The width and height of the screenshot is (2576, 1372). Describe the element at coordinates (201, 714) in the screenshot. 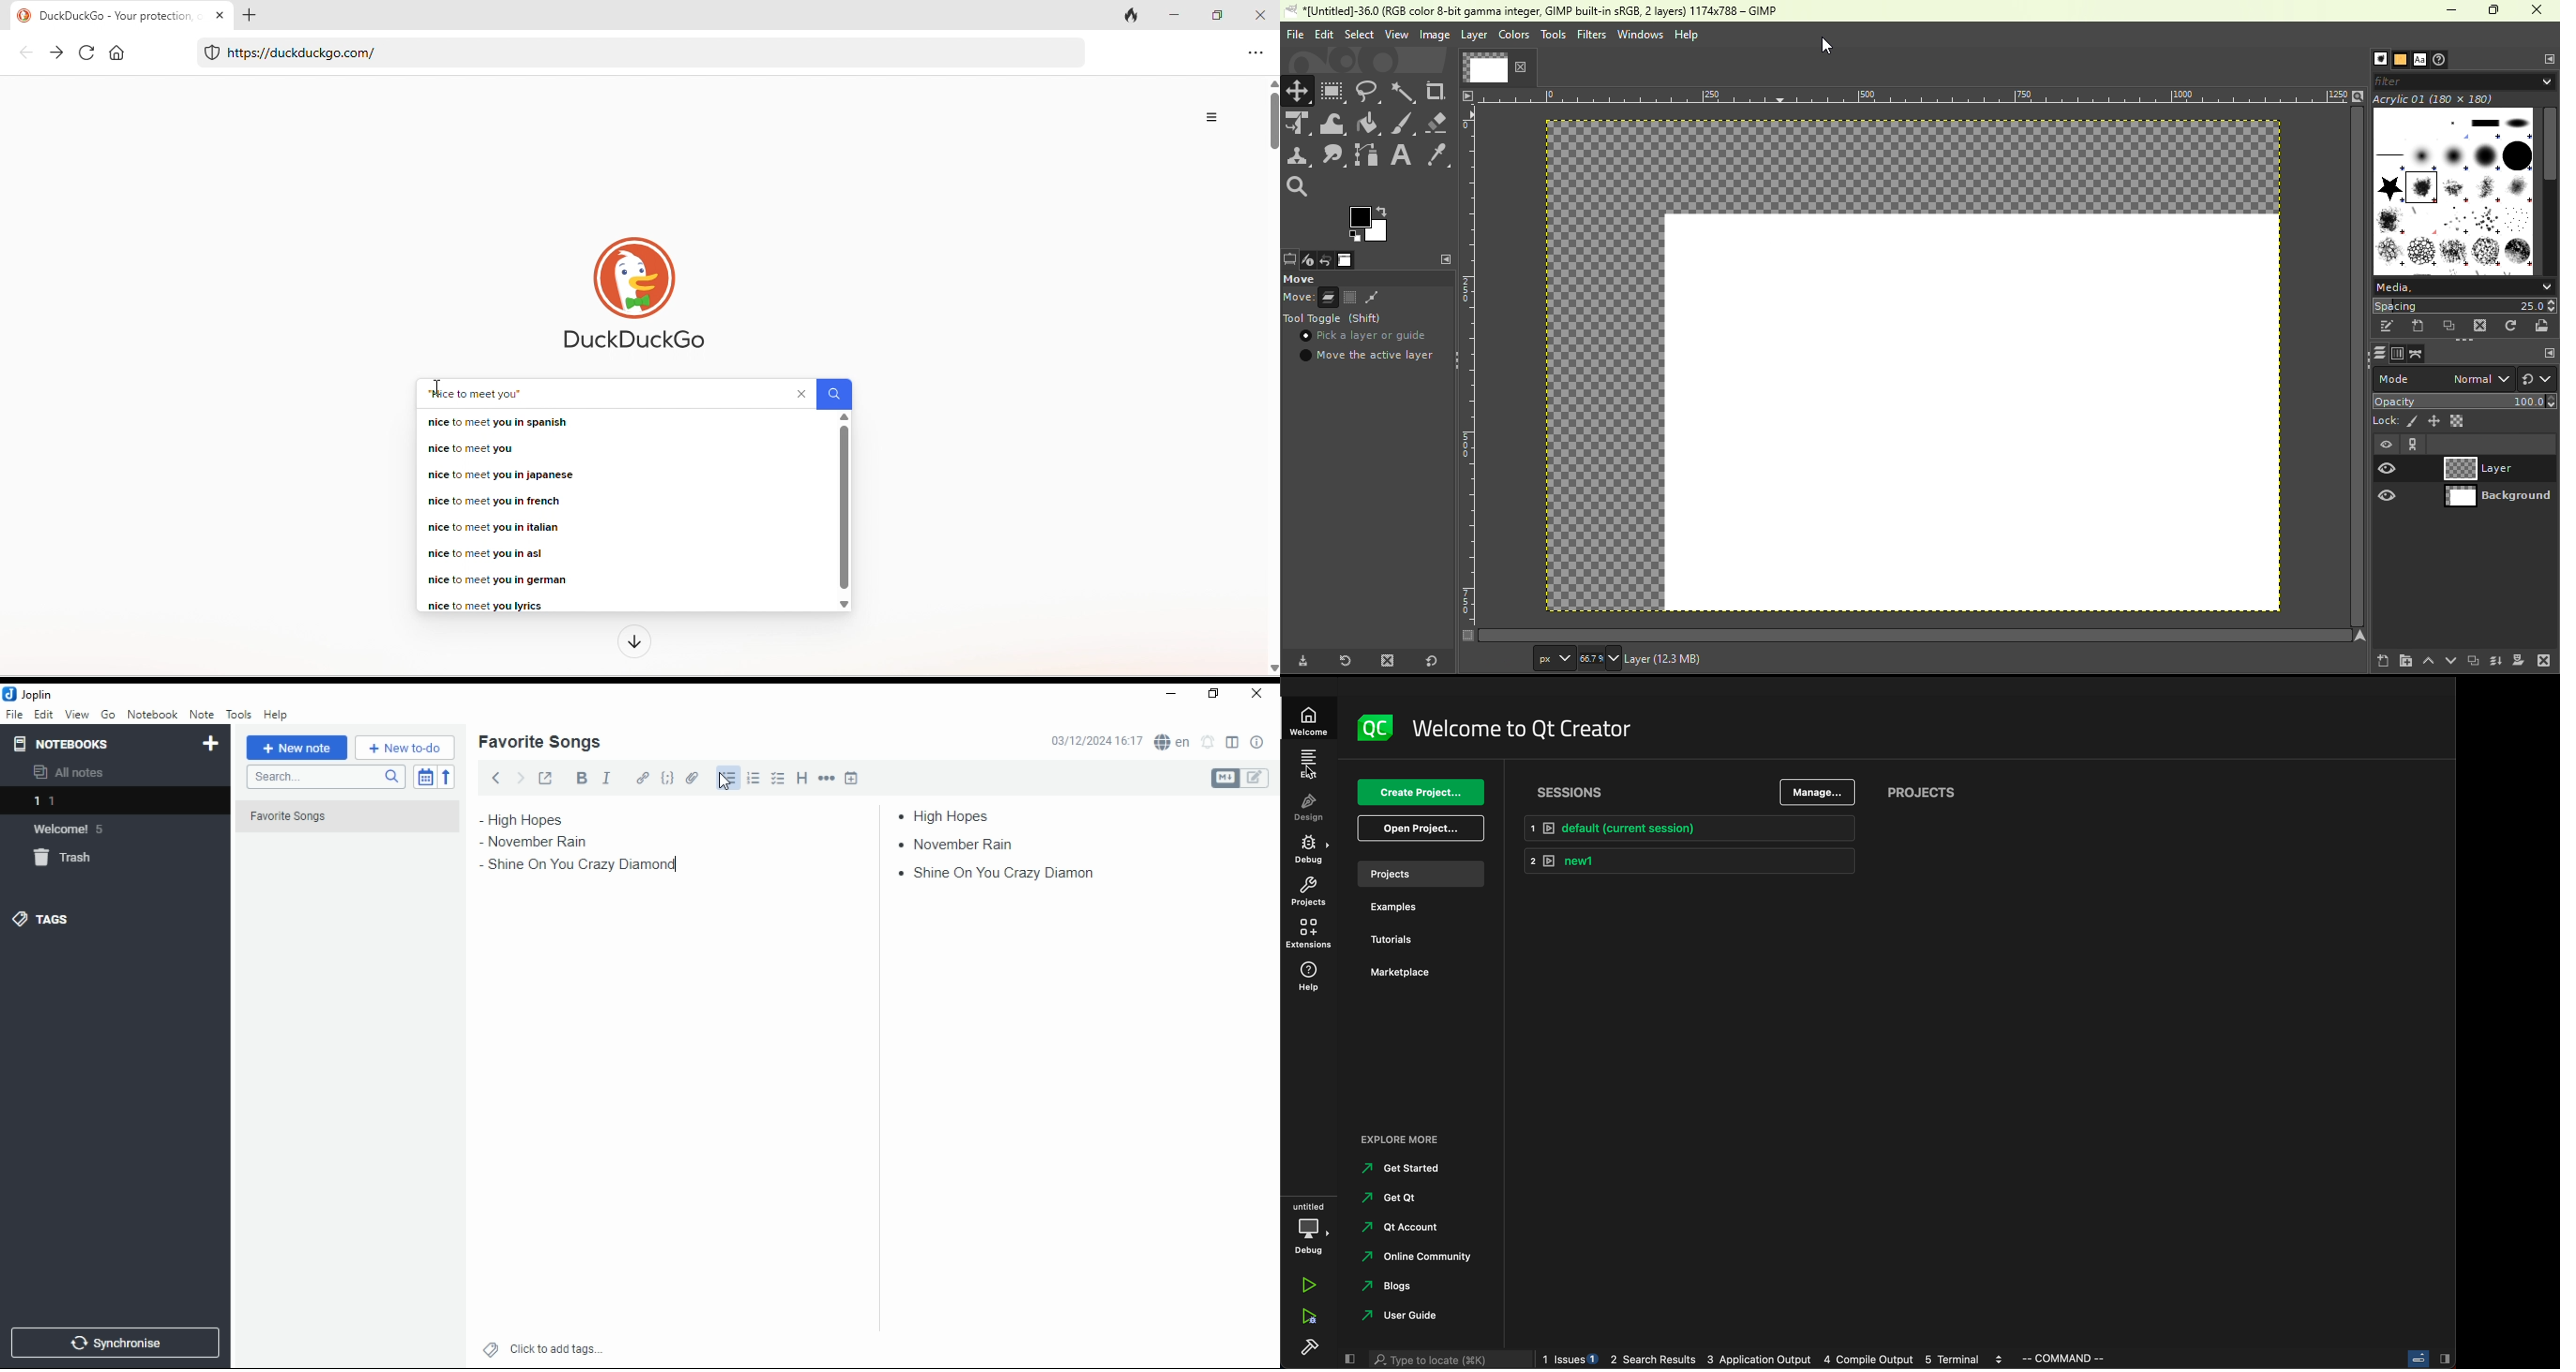

I see `note` at that location.